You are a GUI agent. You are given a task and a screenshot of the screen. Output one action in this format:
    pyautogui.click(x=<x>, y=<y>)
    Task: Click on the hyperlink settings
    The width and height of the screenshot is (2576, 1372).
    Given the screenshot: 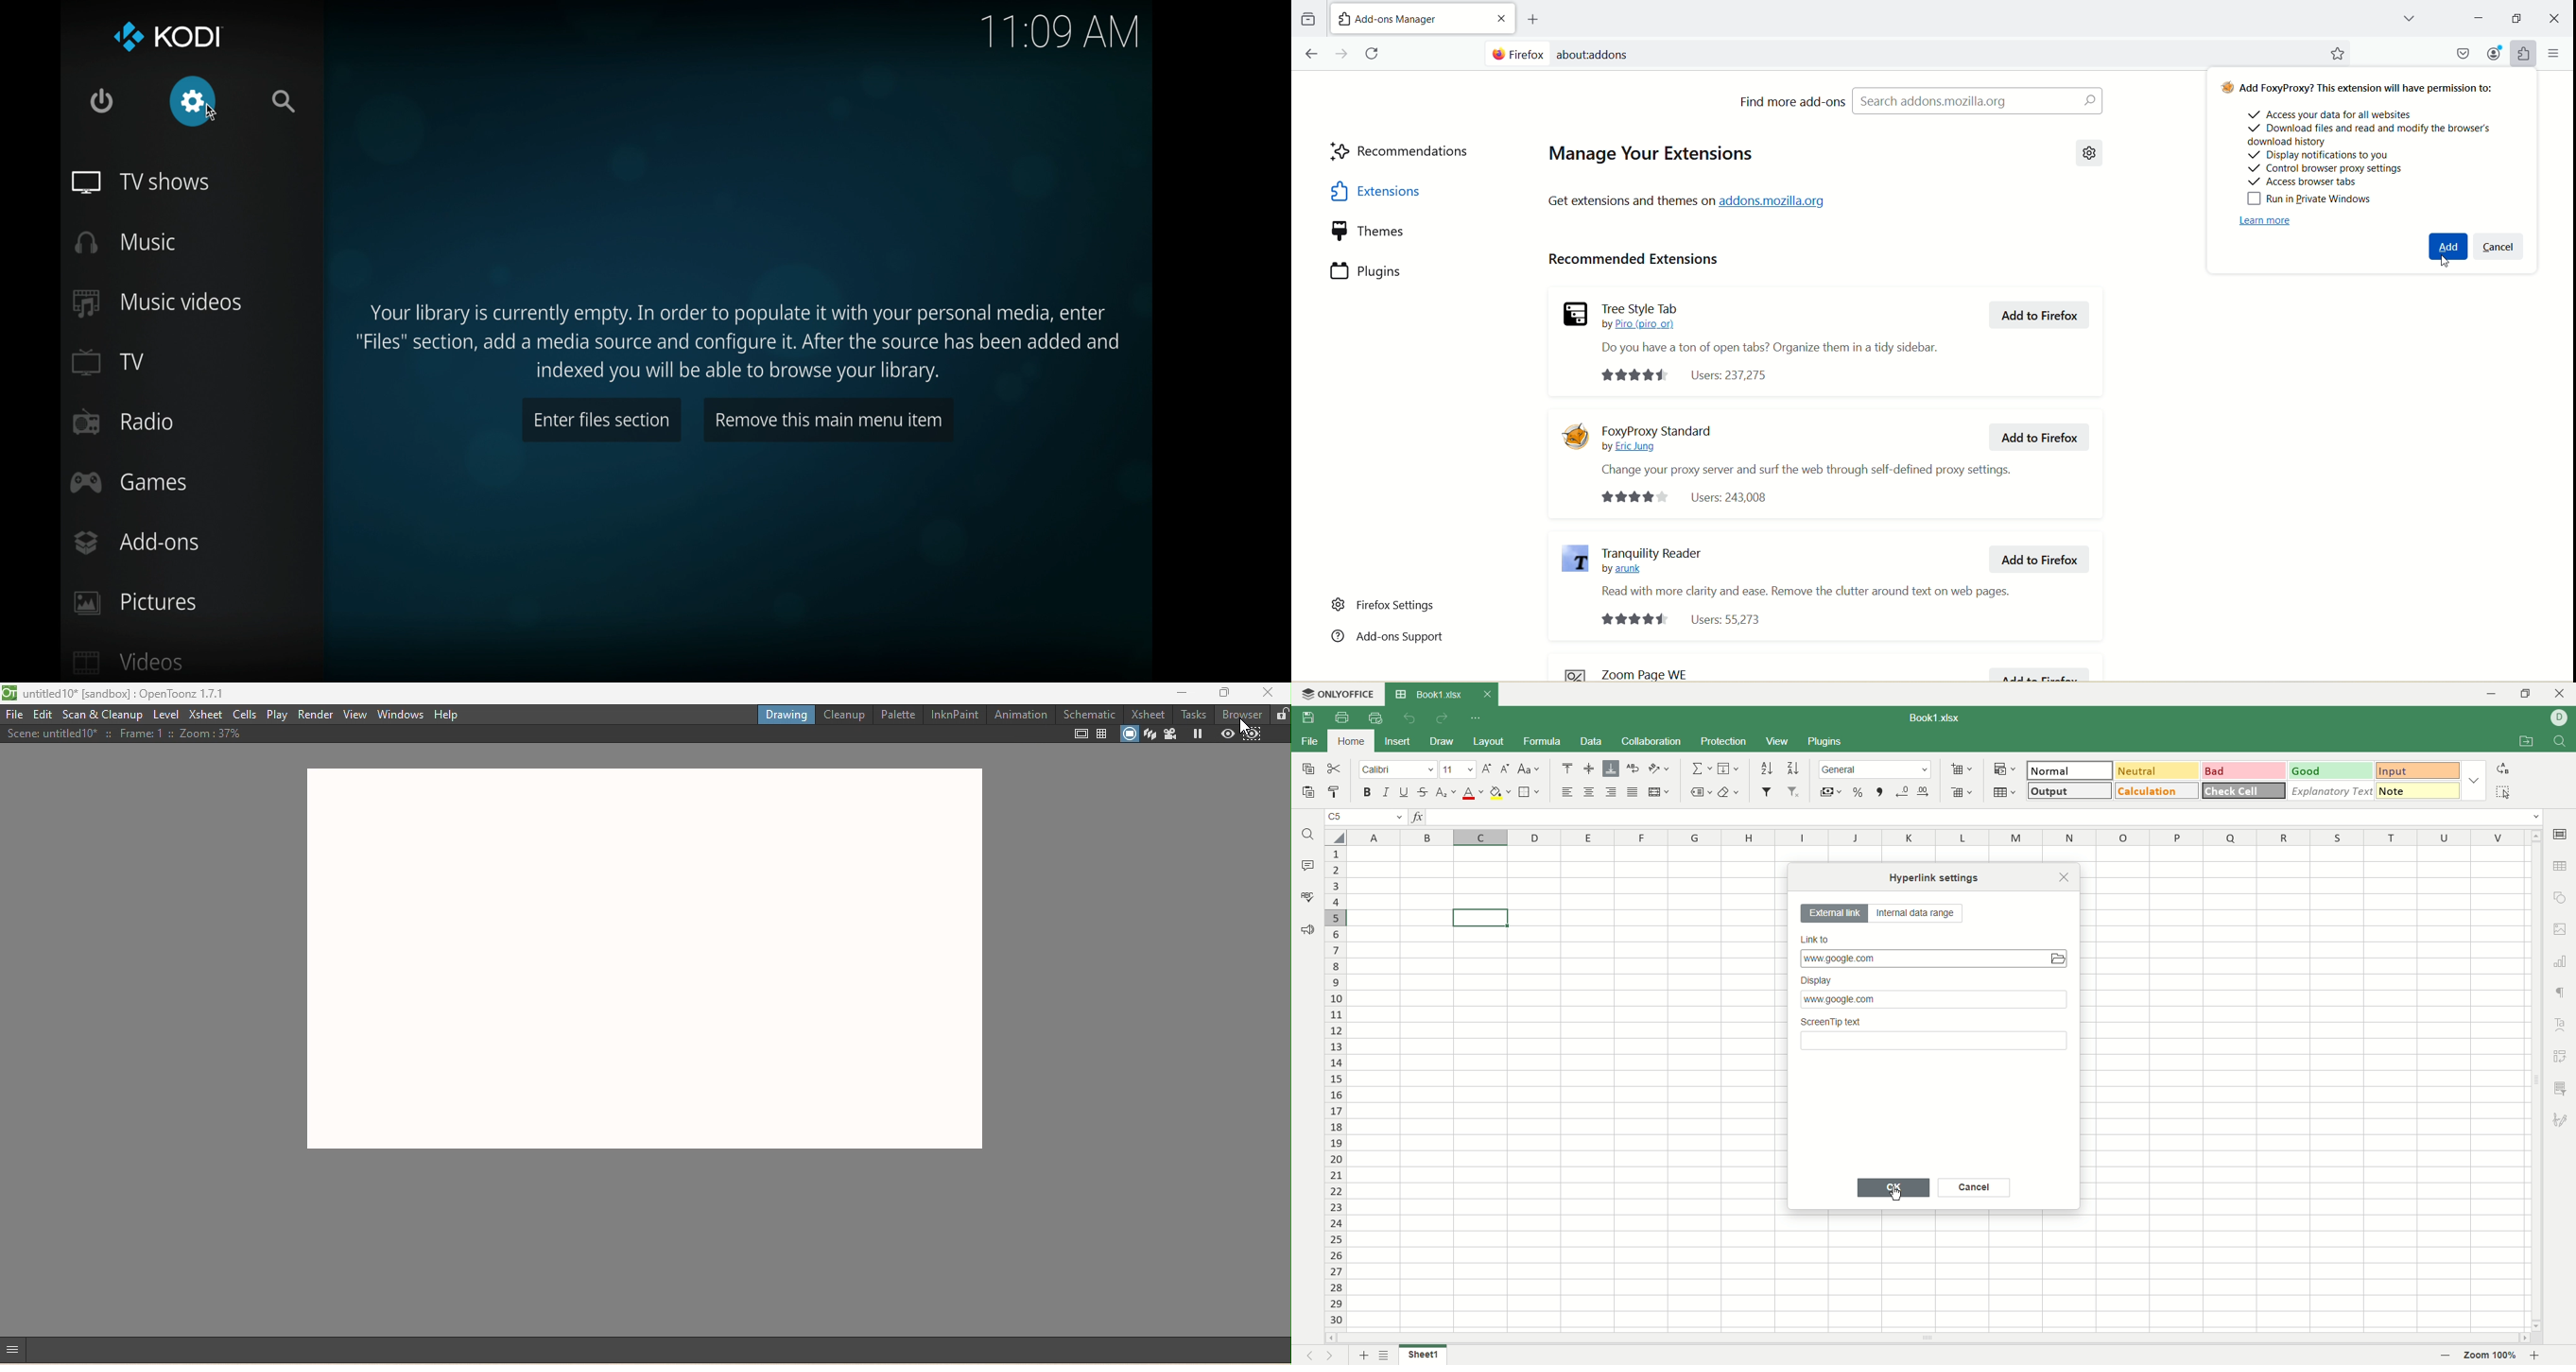 What is the action you would take?
    pyautogui.click(x=1936, y=877)
    